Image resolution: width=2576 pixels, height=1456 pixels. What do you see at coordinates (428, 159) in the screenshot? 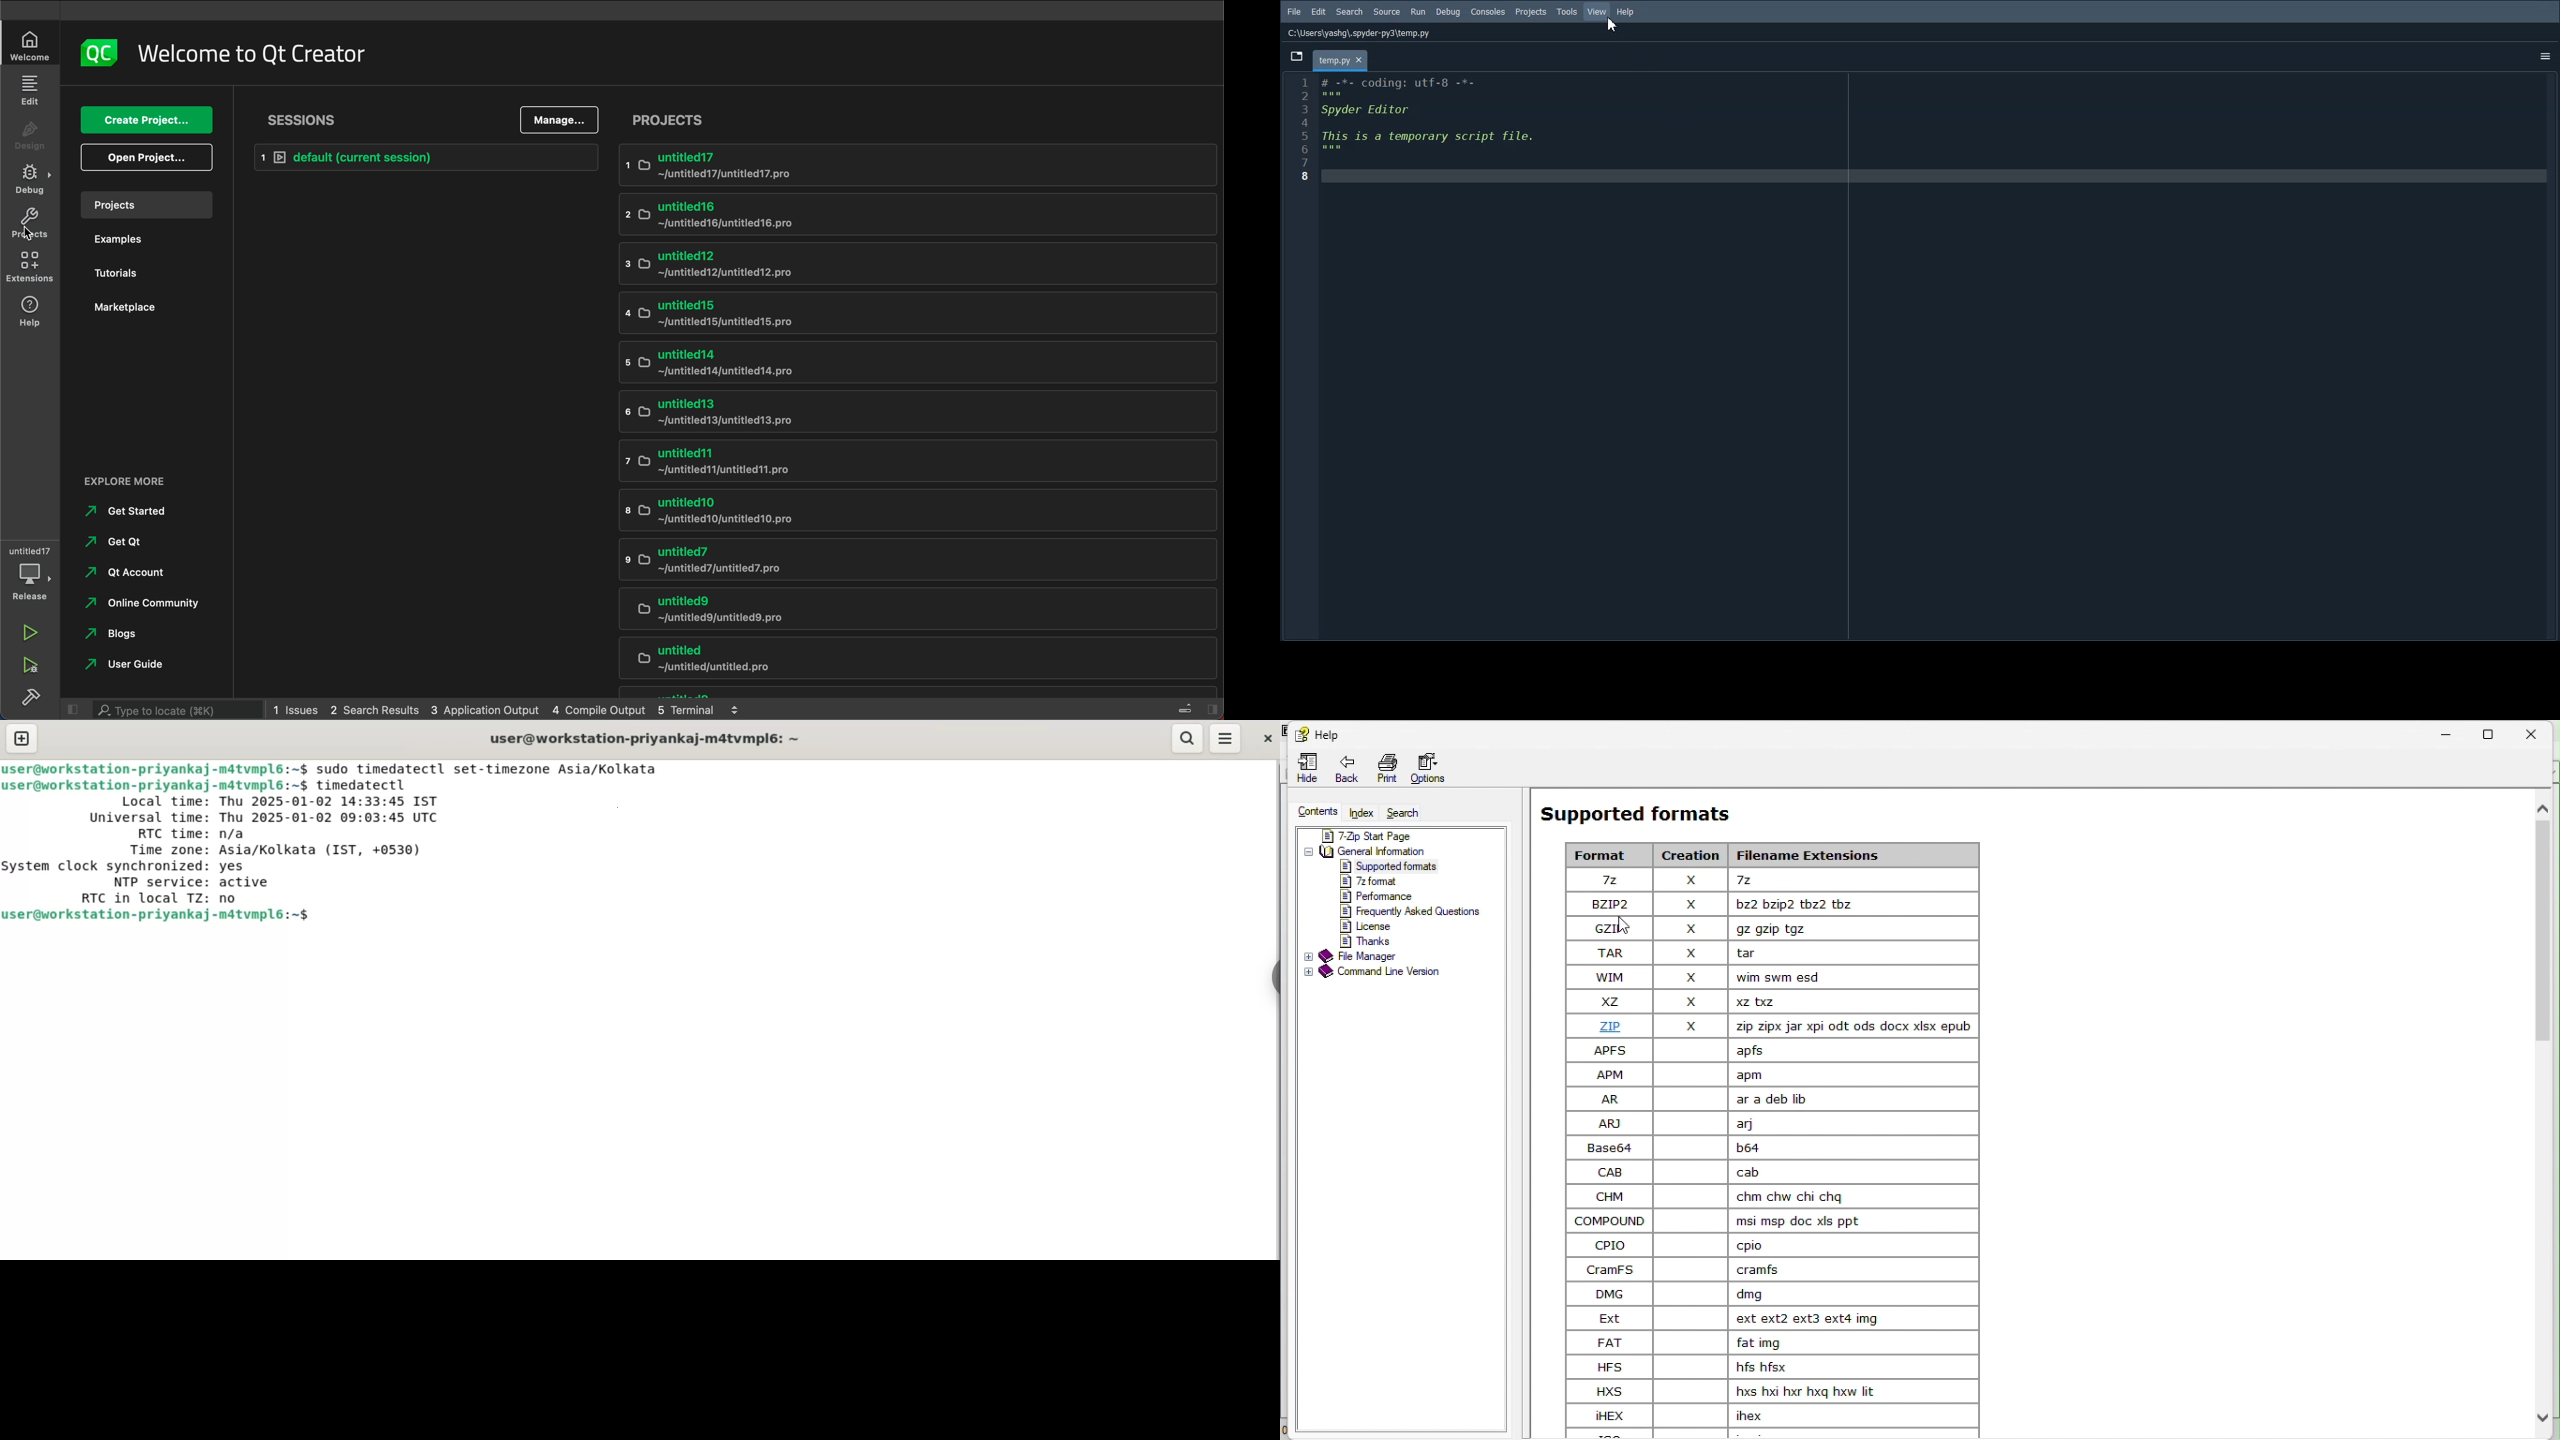
I see `default` at bounding box center [428, 159].